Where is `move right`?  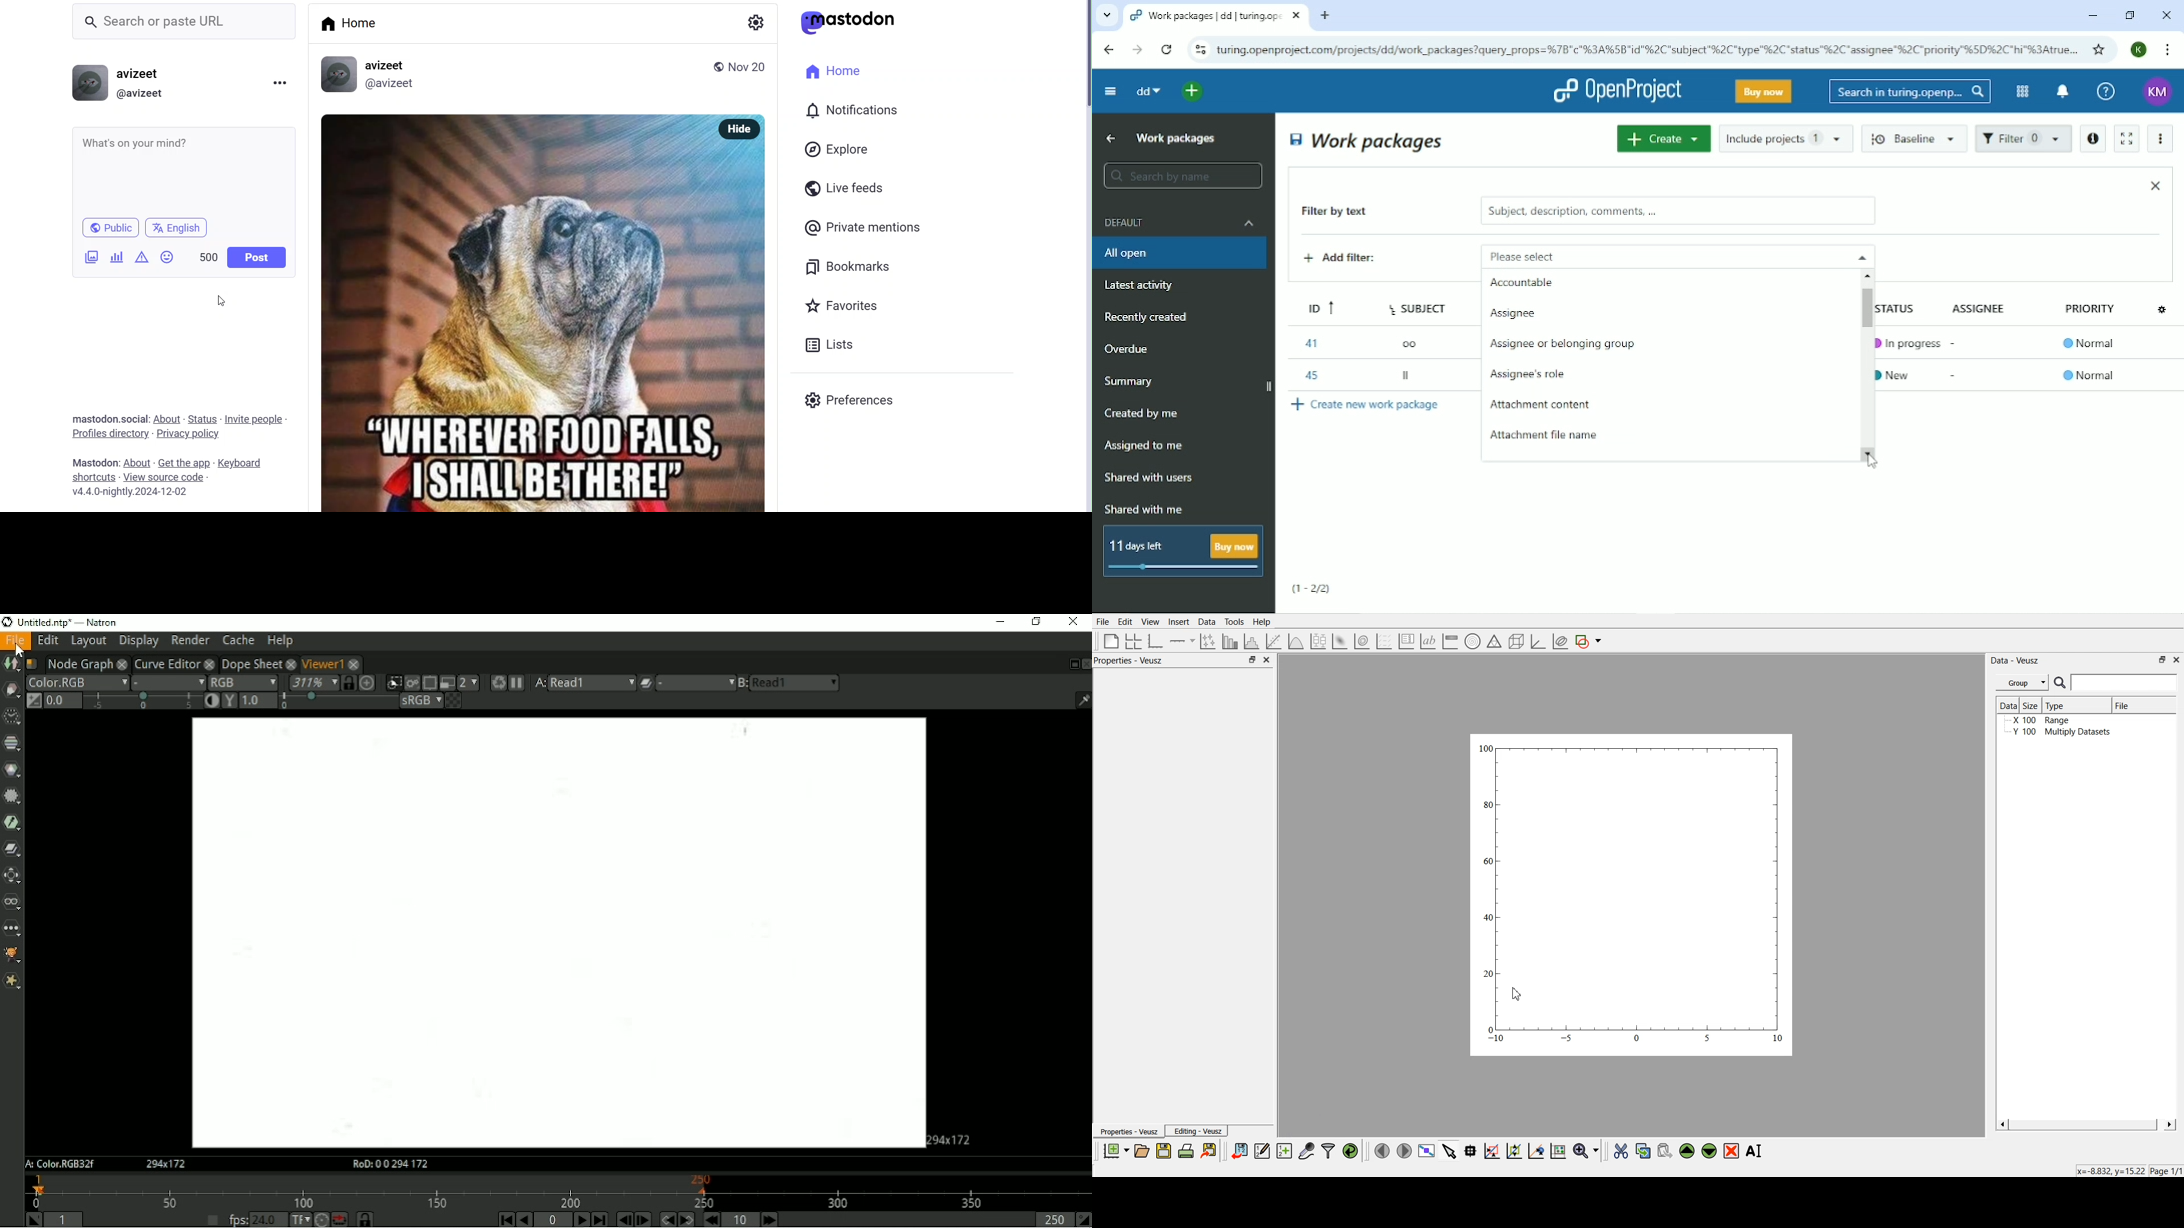 move right is located at coordinates (1404, 1150).